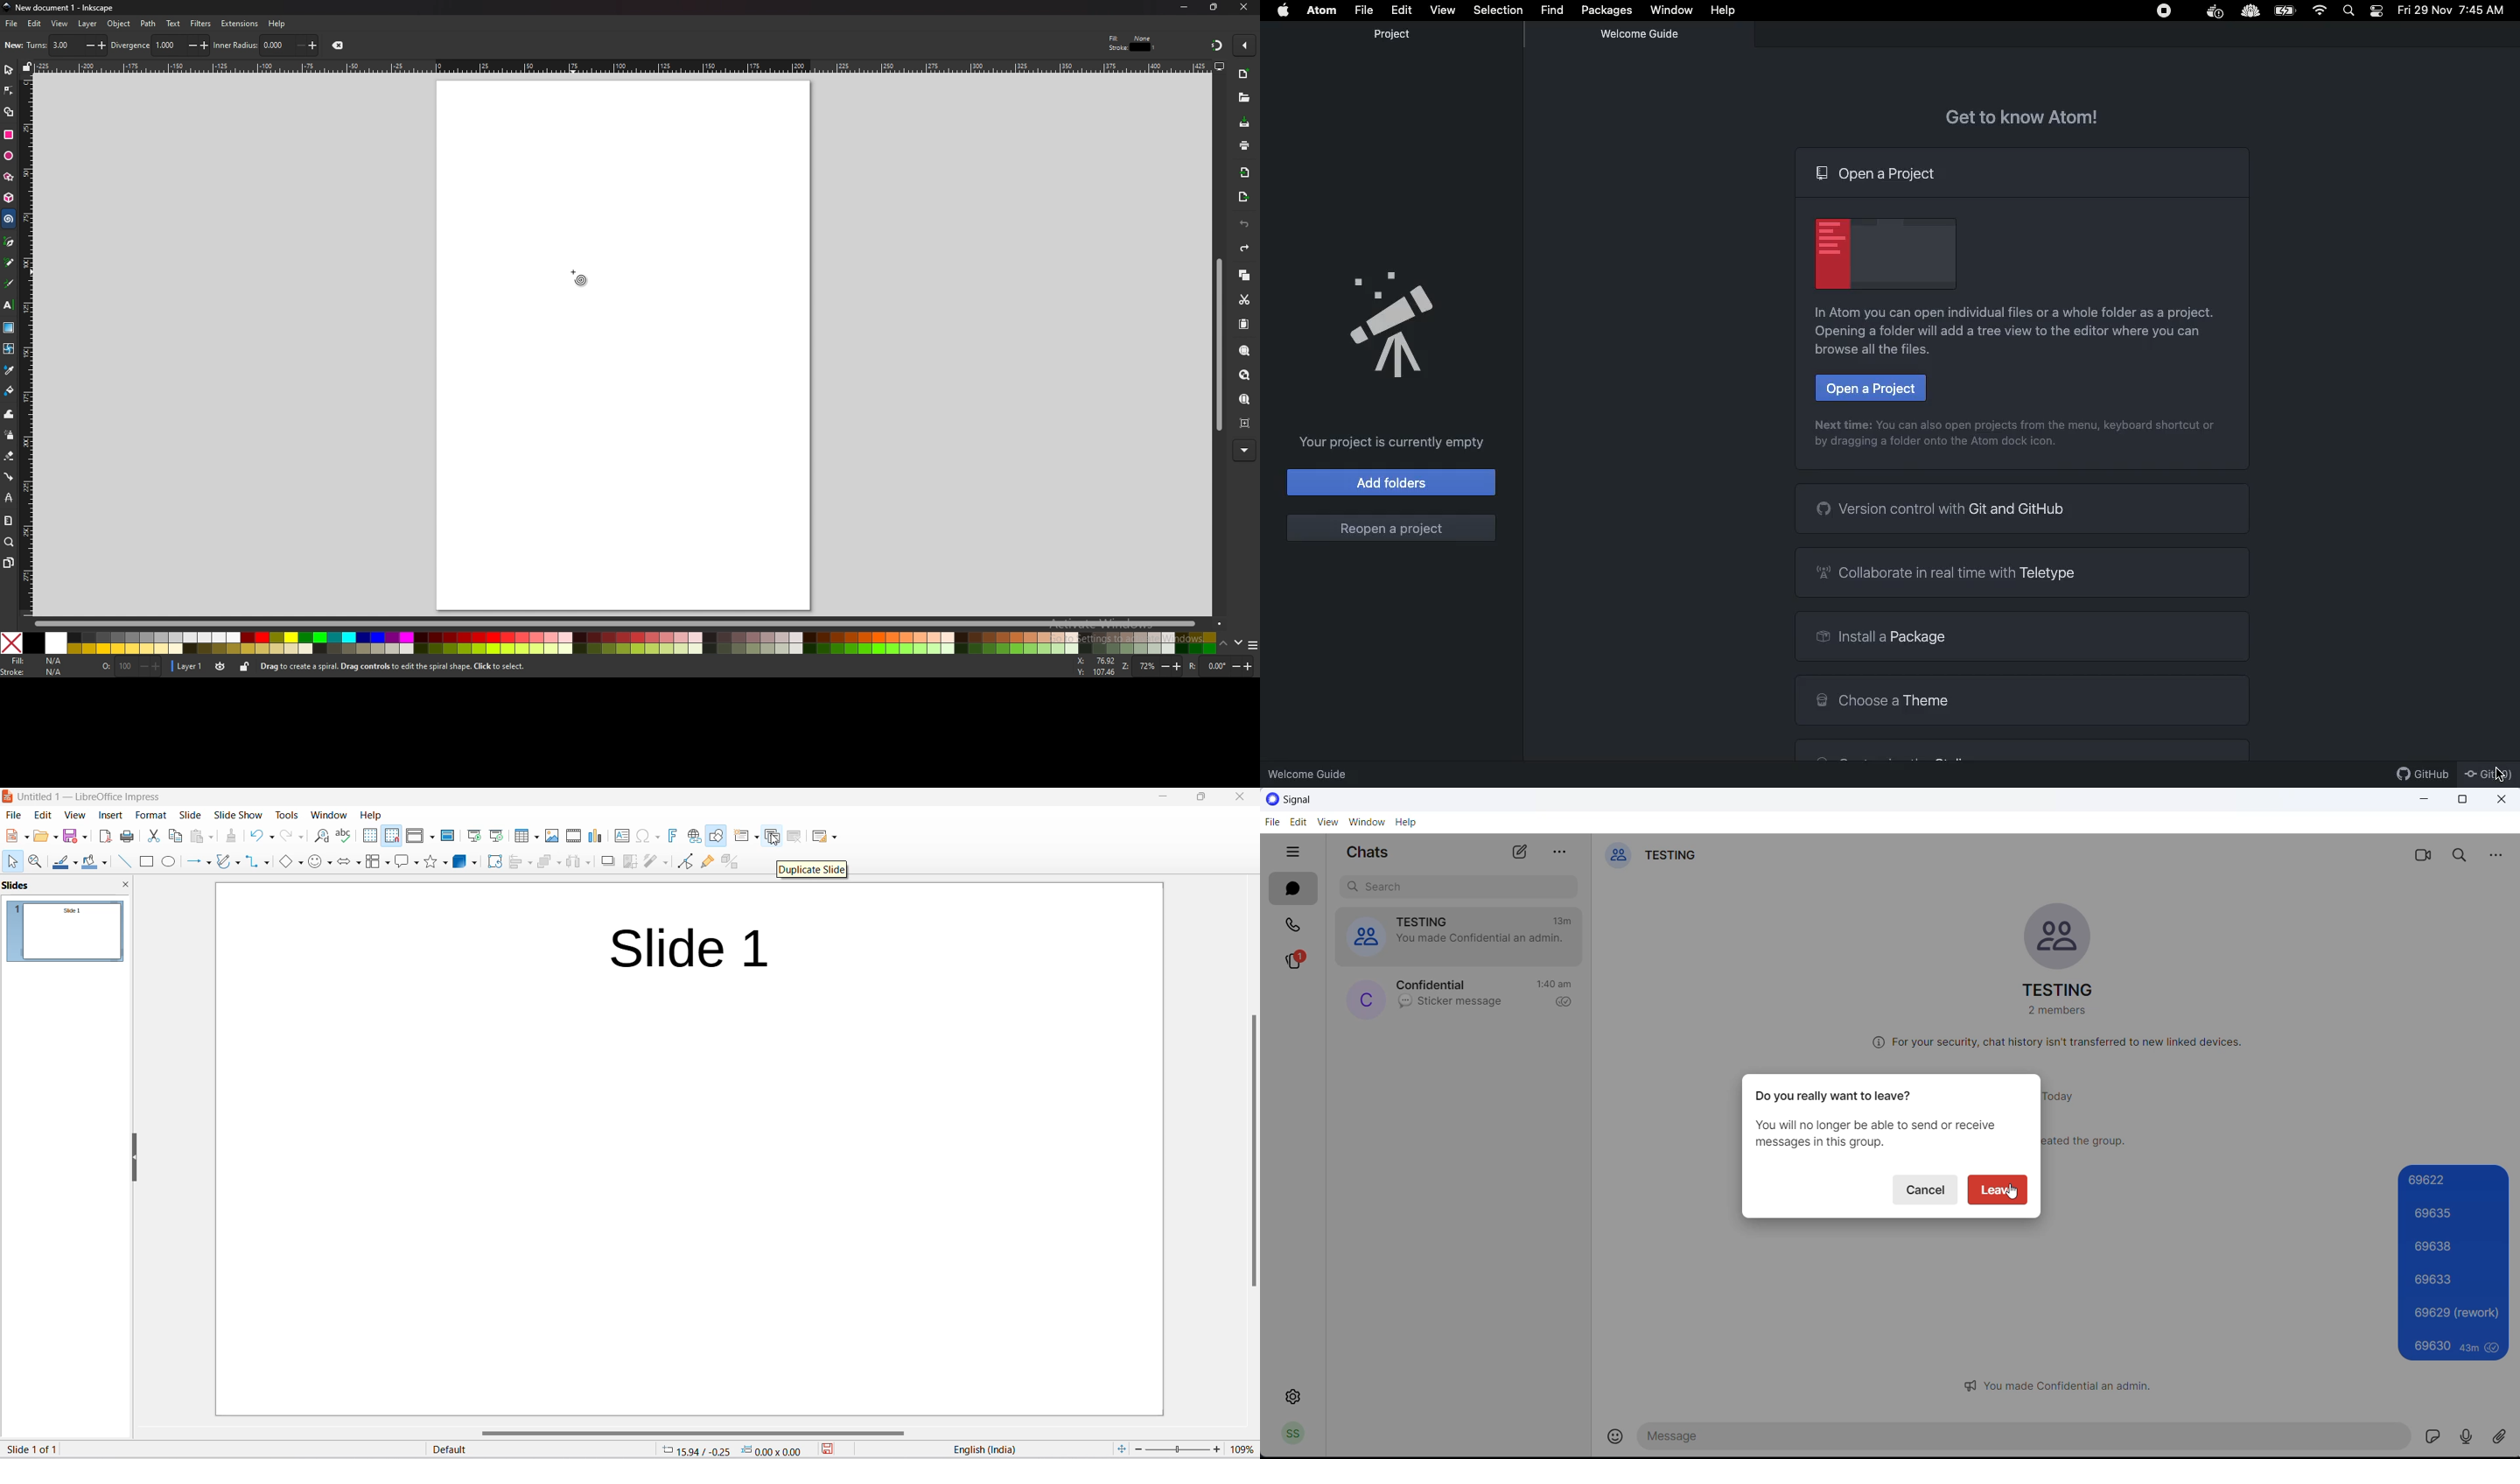 The width and height of the screenshot is (2520, 1484). Describe the element at coordinates (188, 815) in the screenshot. I see `slide` at that location.